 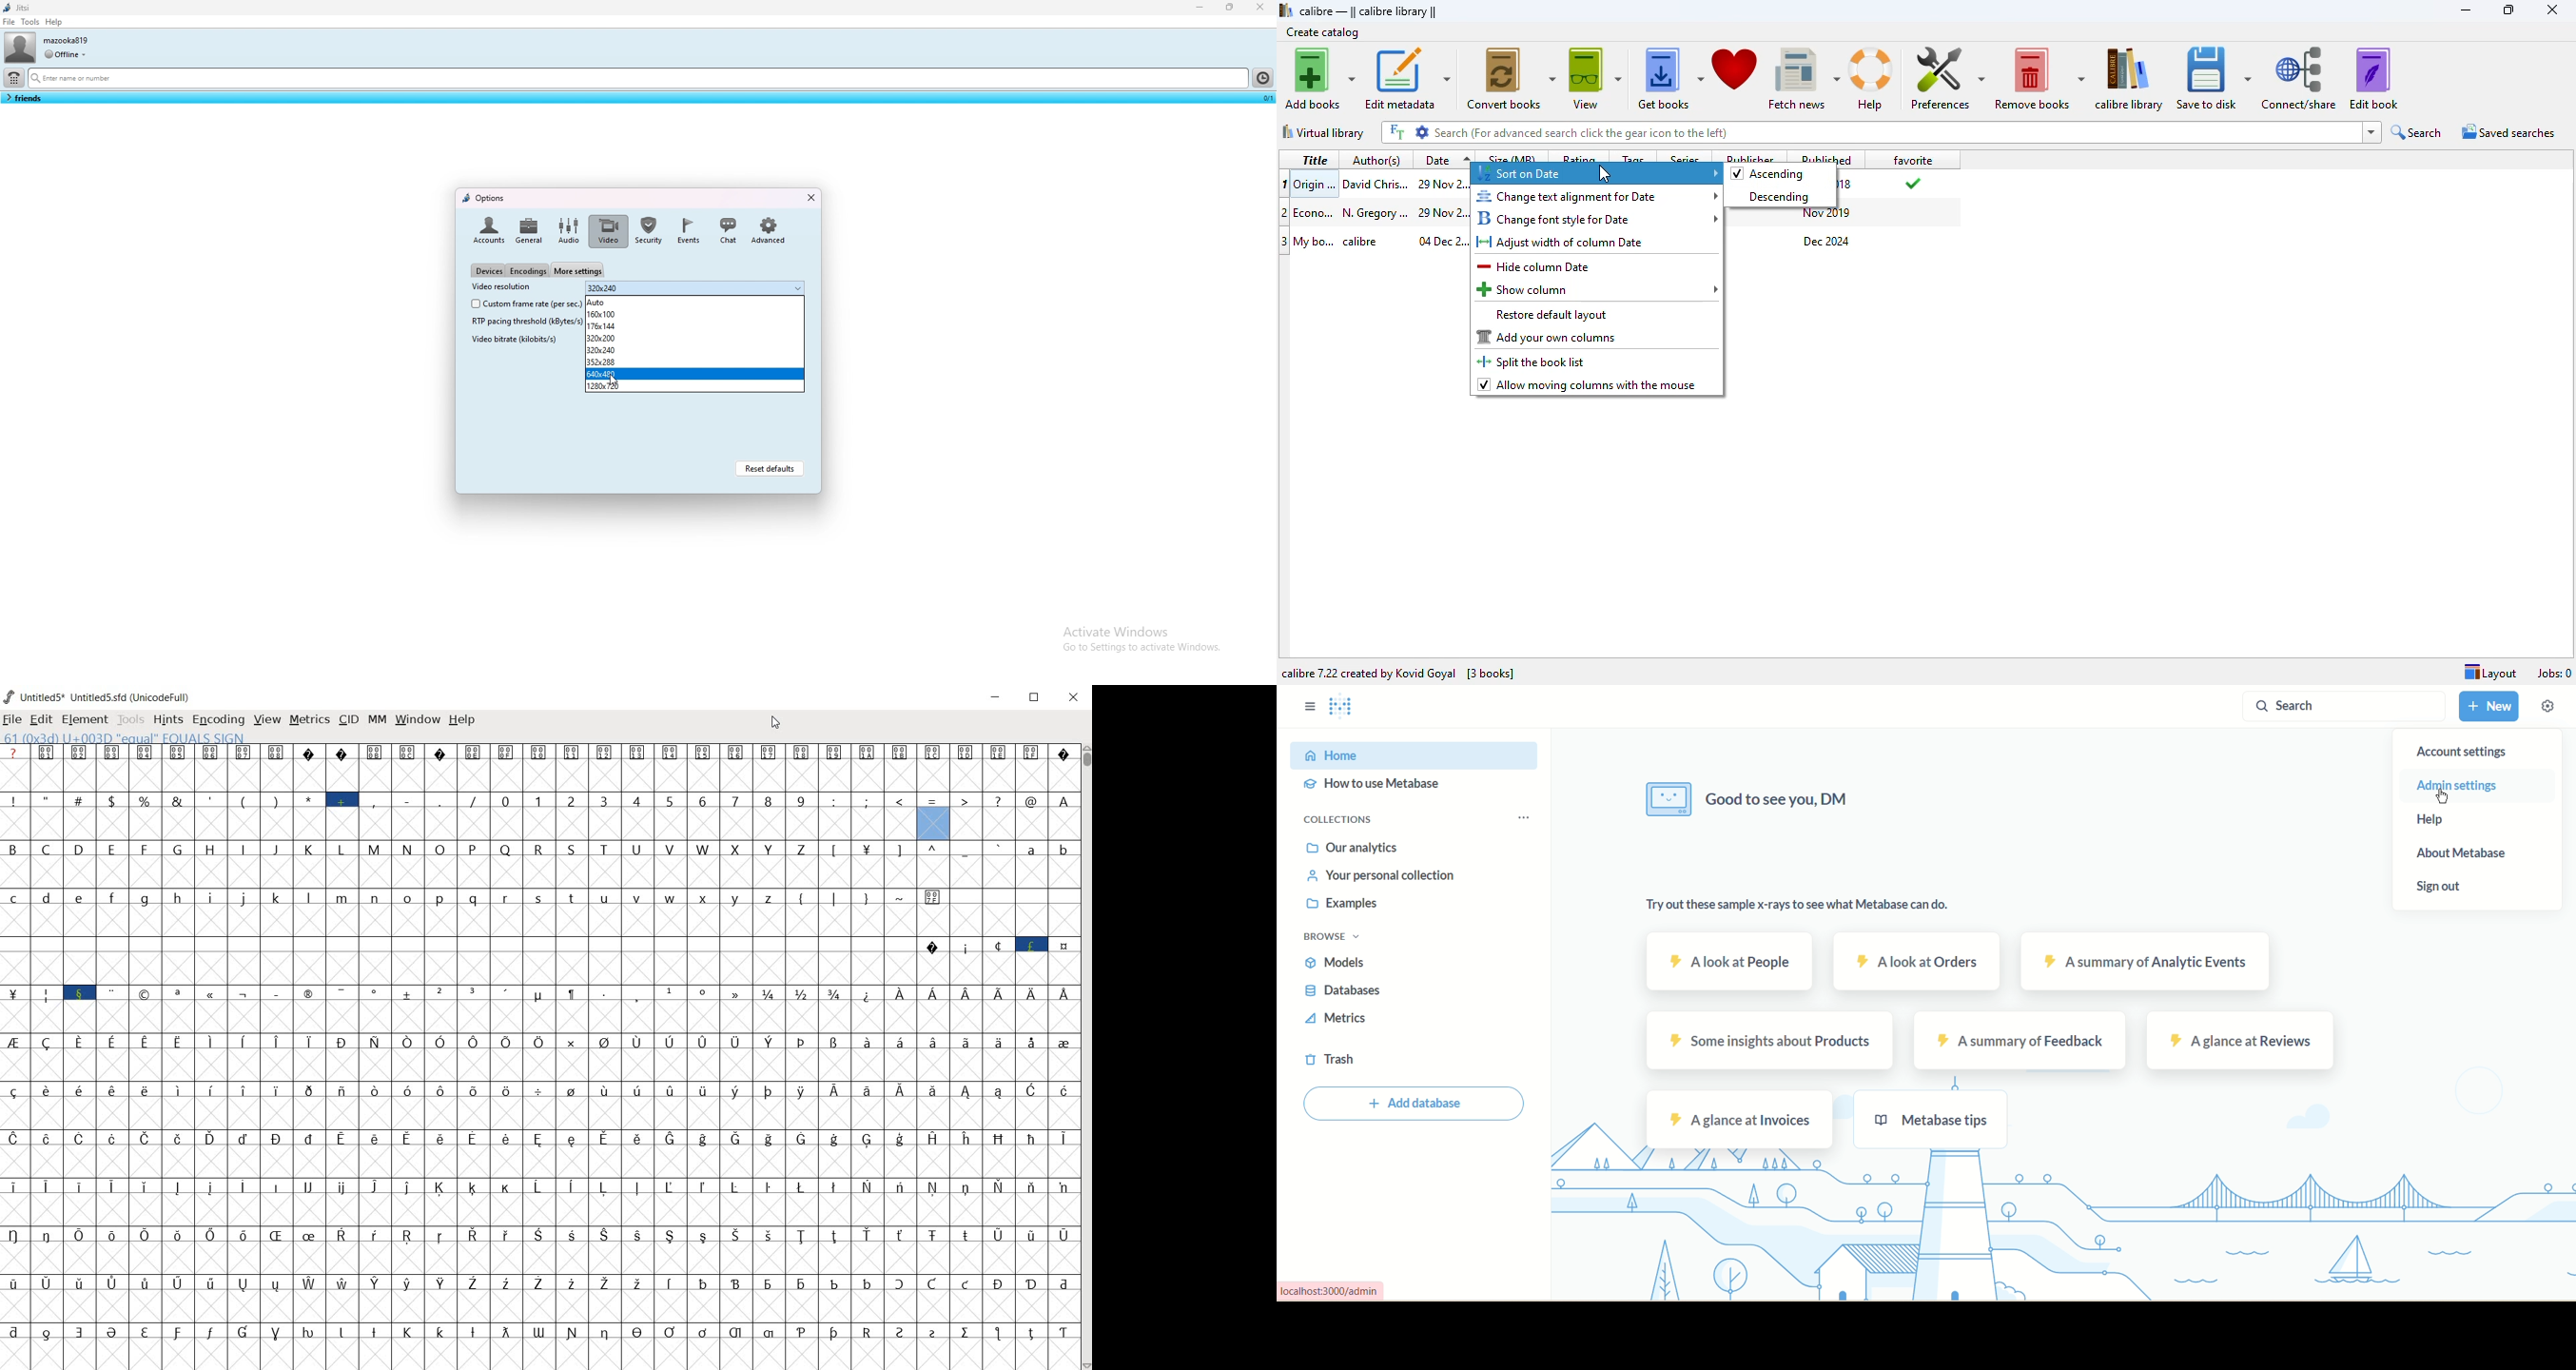 I want to click on settings, so click(x=1423, y=131).